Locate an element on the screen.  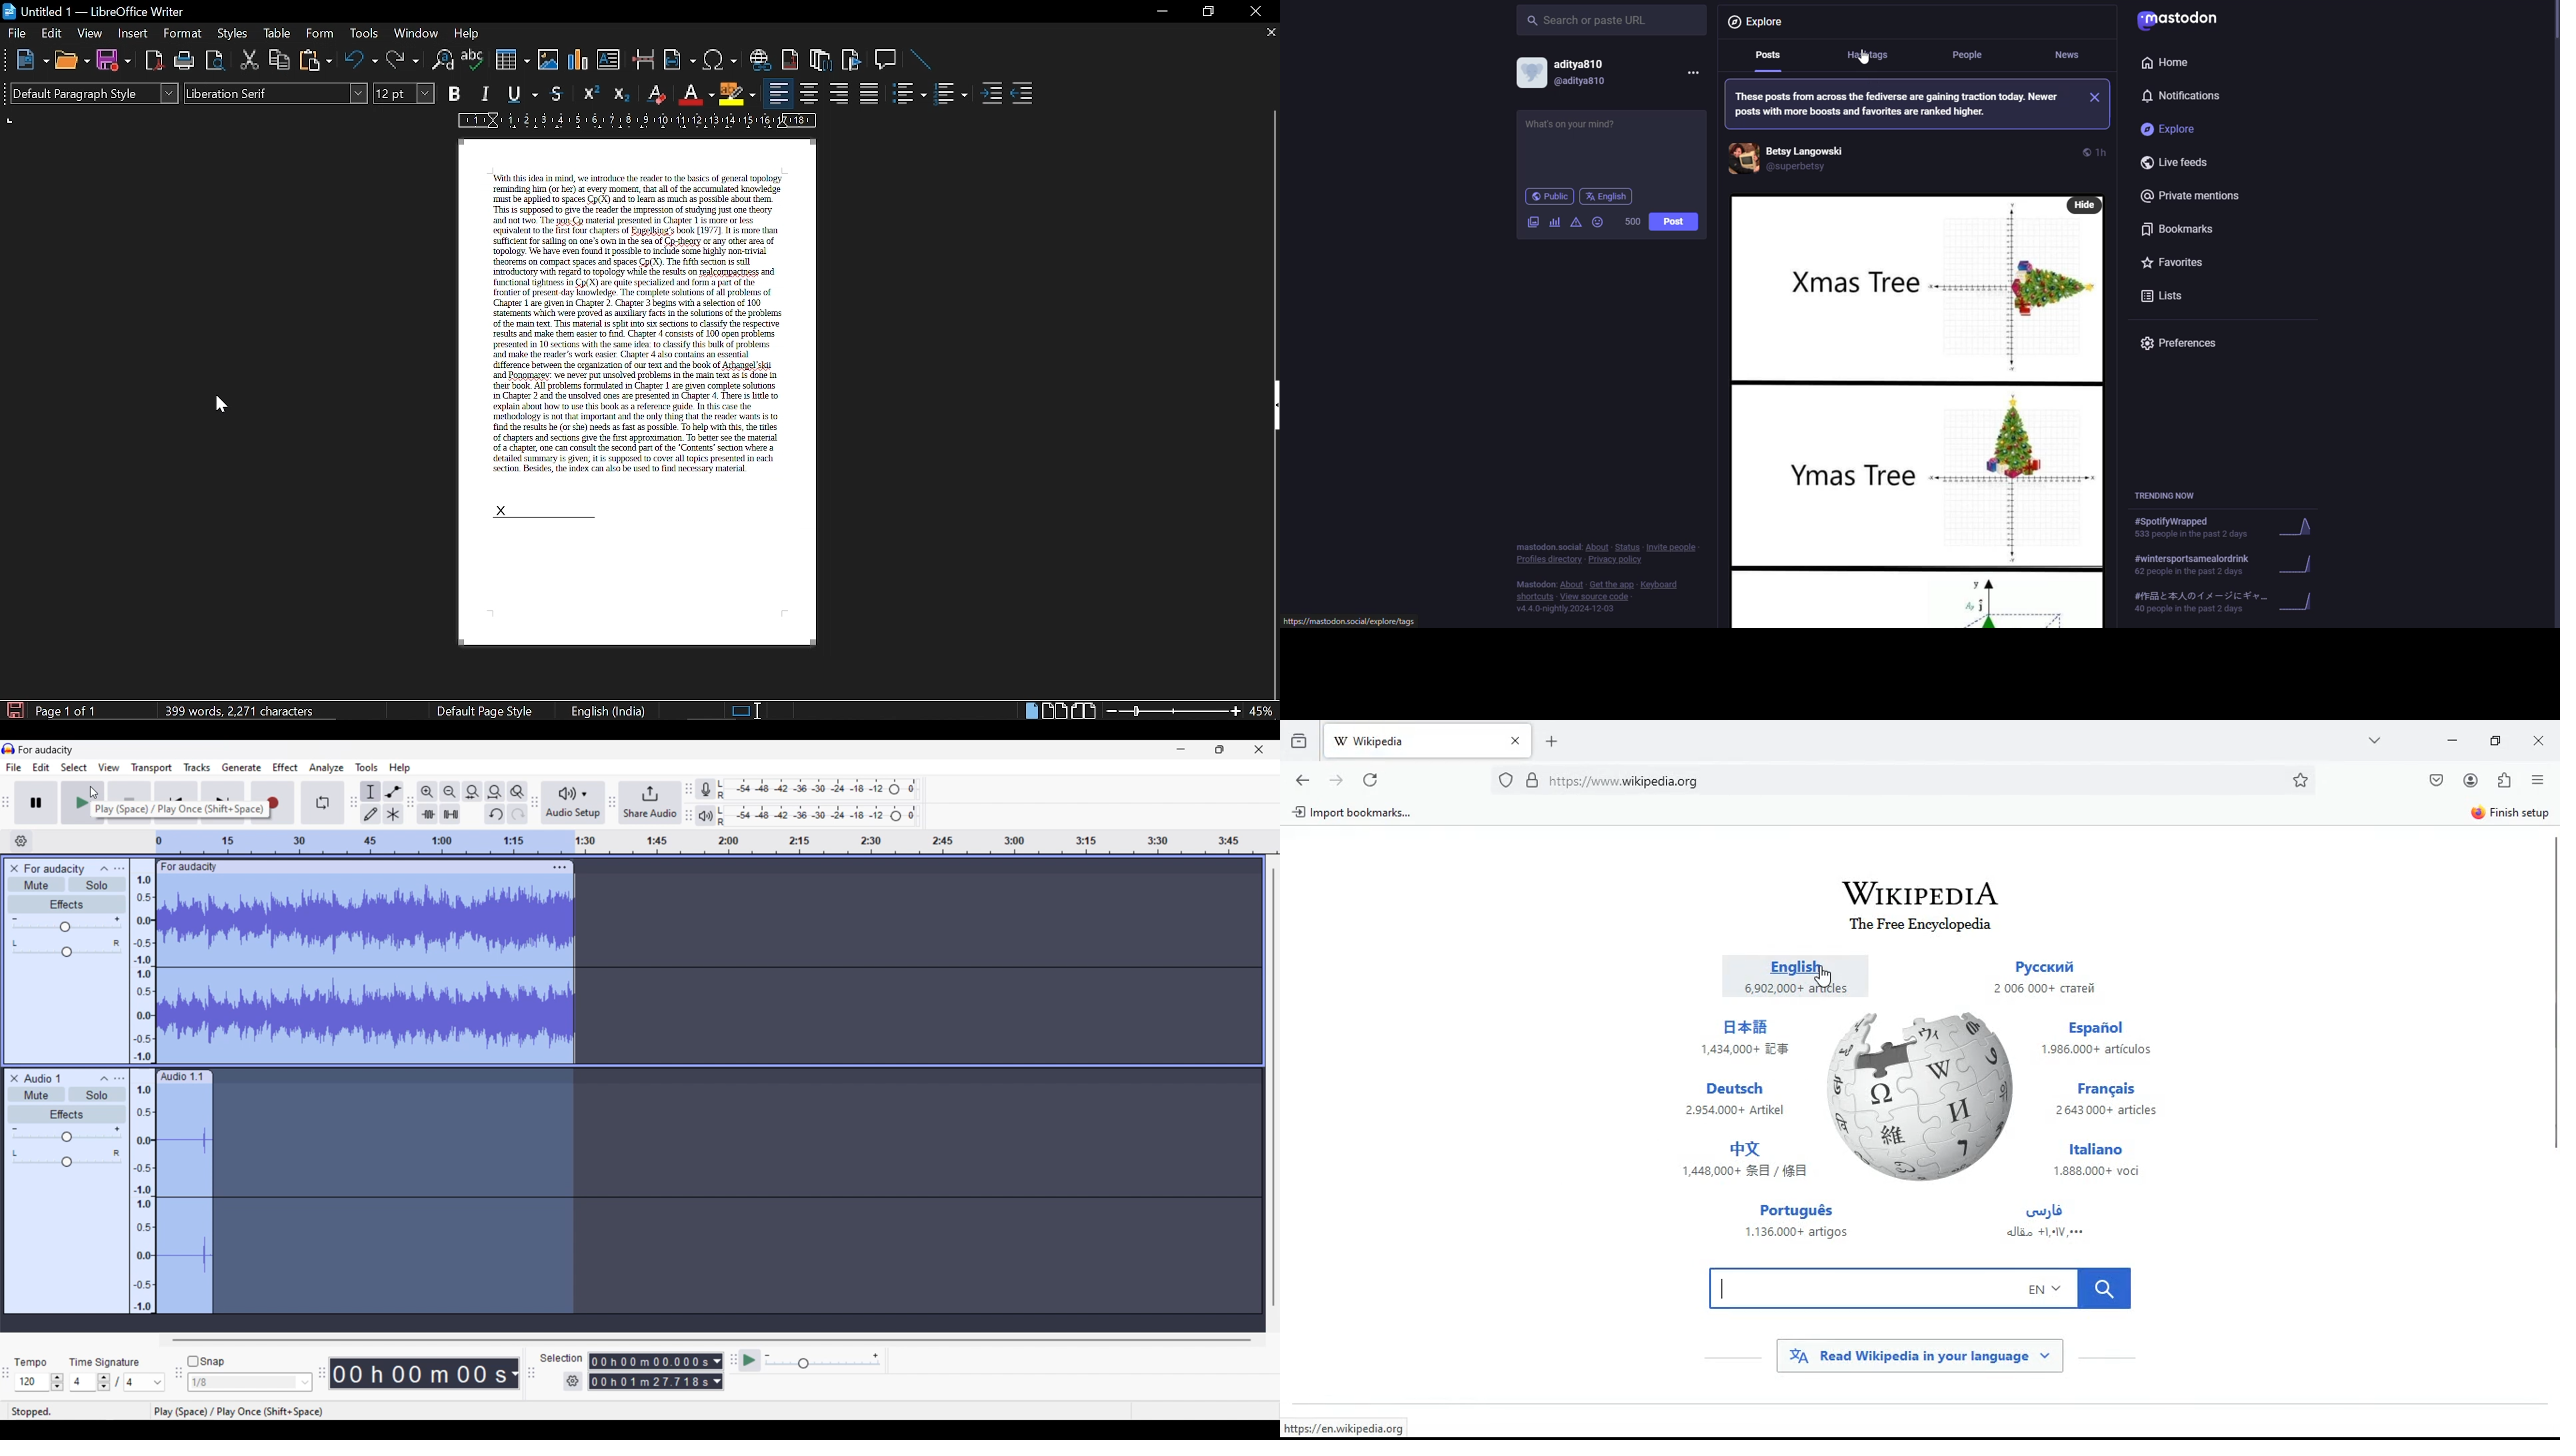
english is located at coordinates (1792, 974).